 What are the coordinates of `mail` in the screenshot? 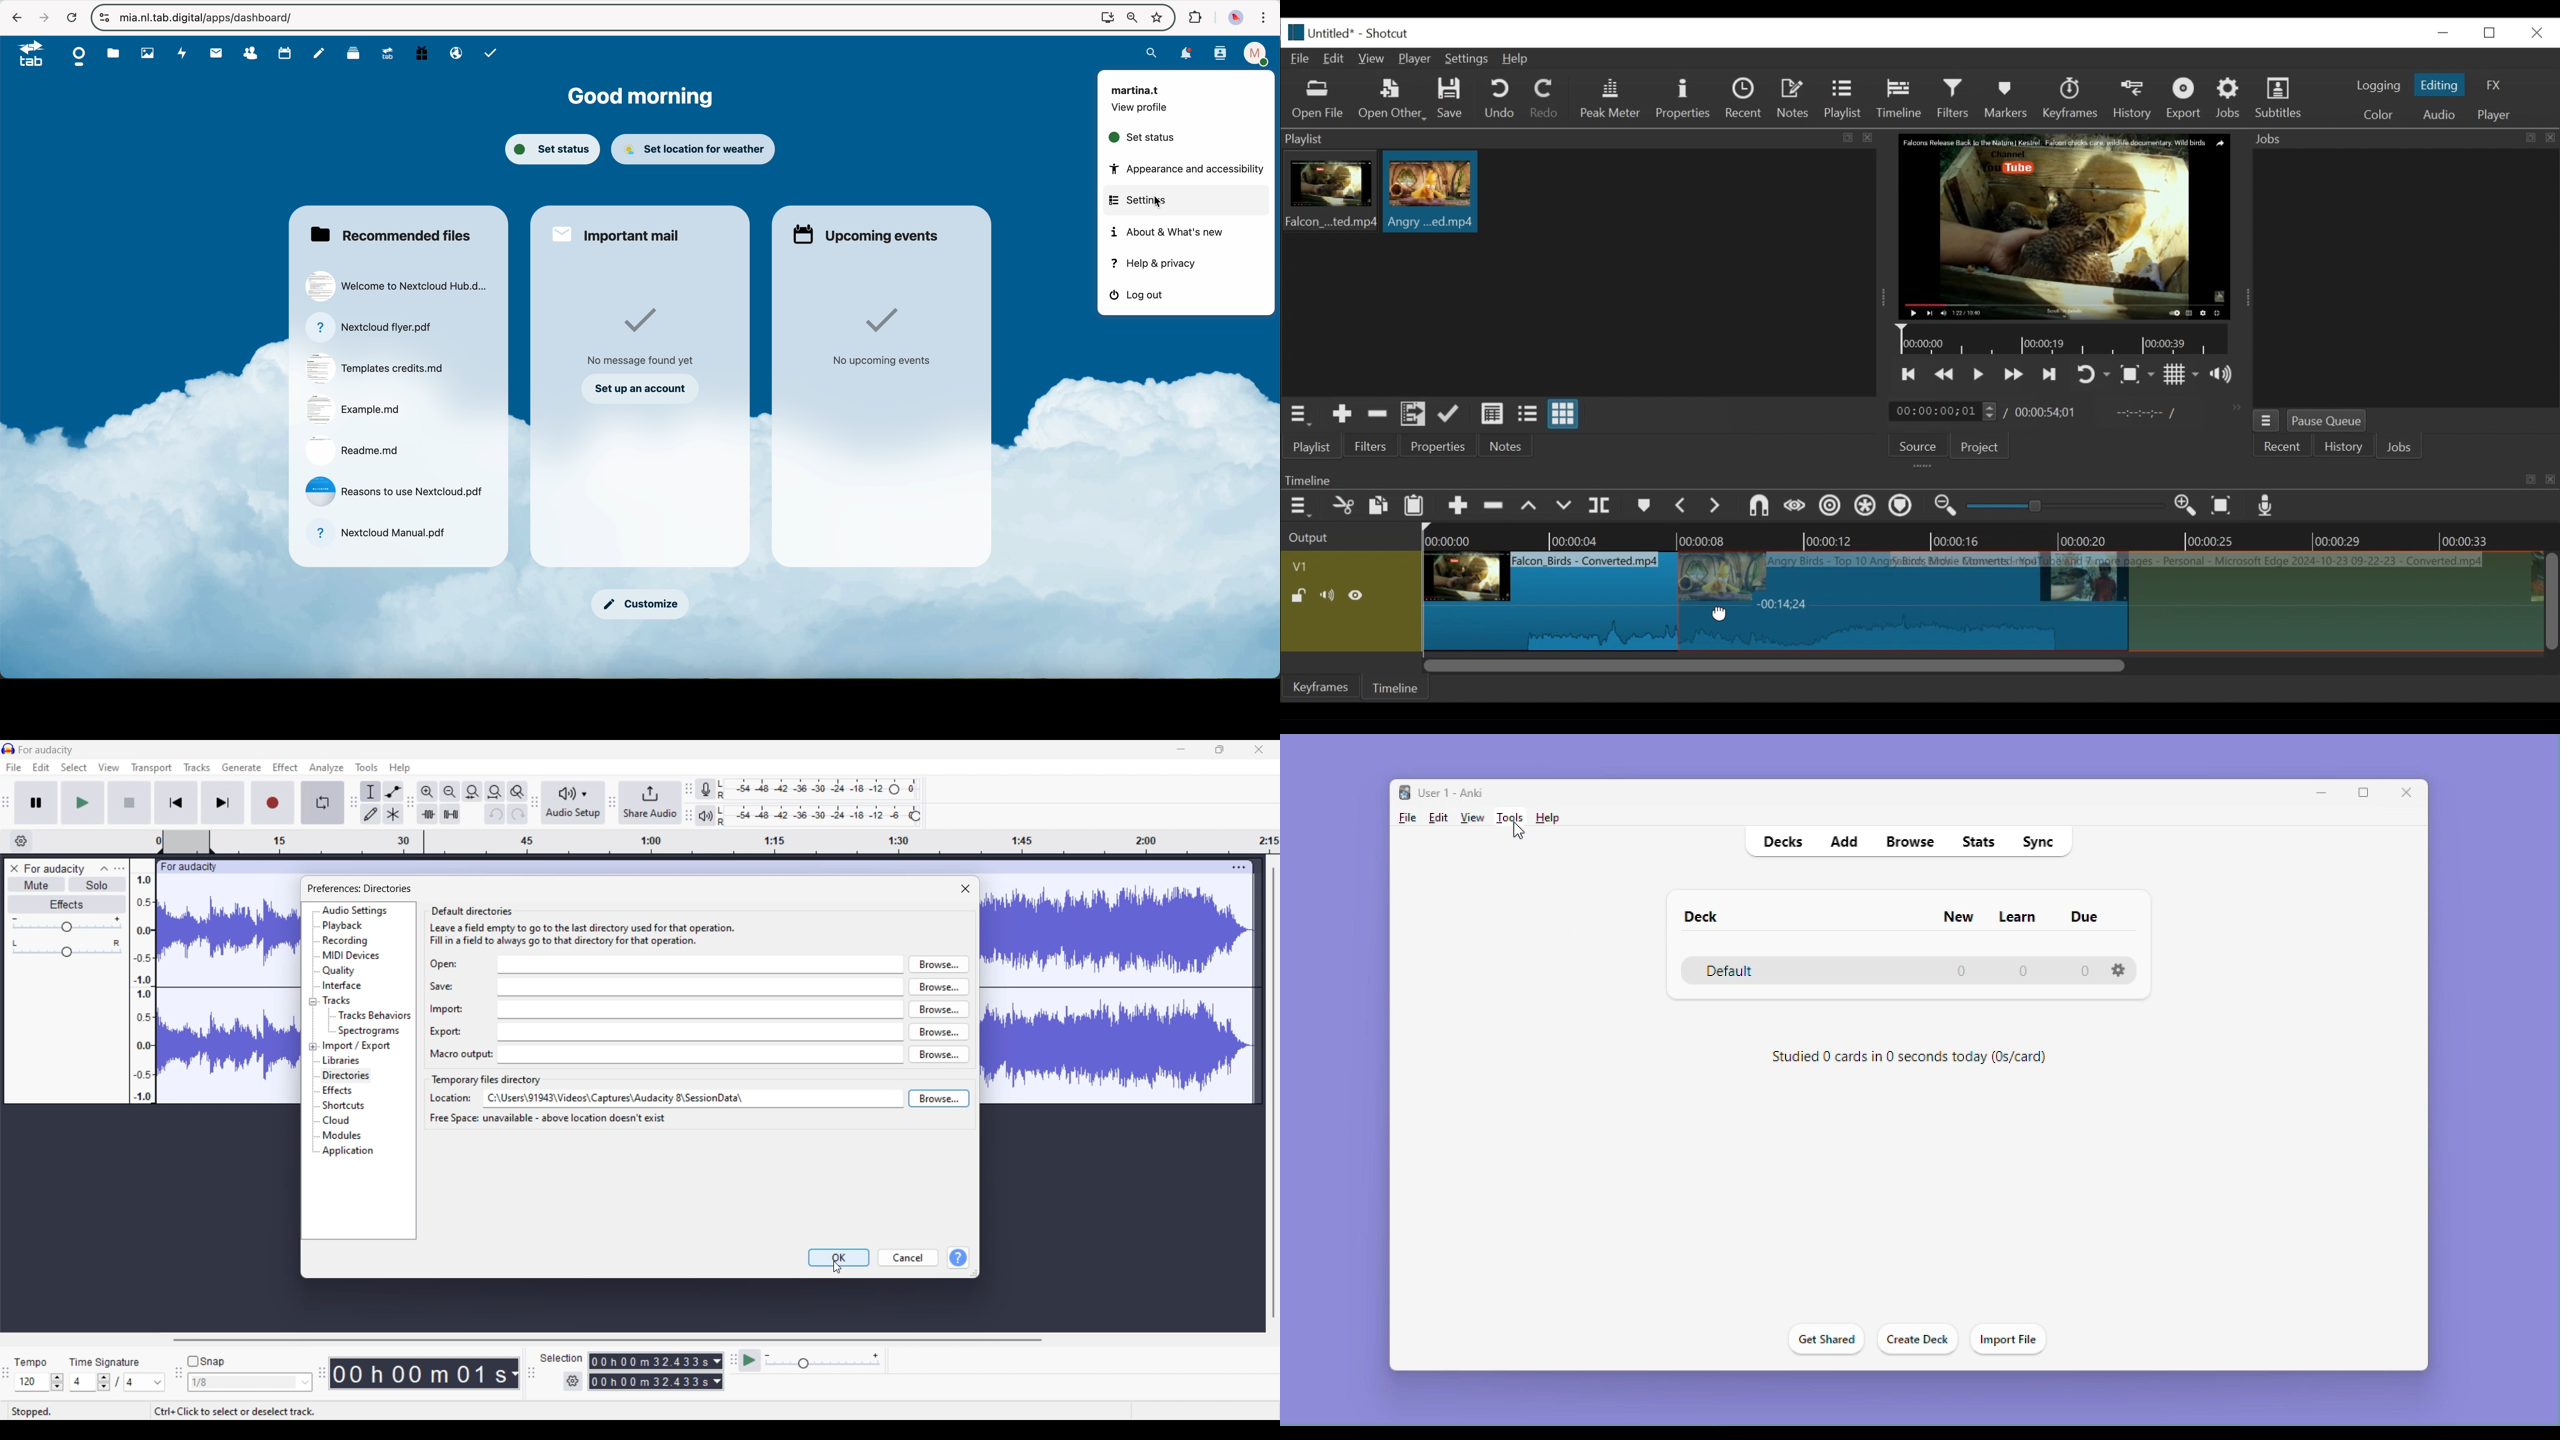 It's located at (214, 54).